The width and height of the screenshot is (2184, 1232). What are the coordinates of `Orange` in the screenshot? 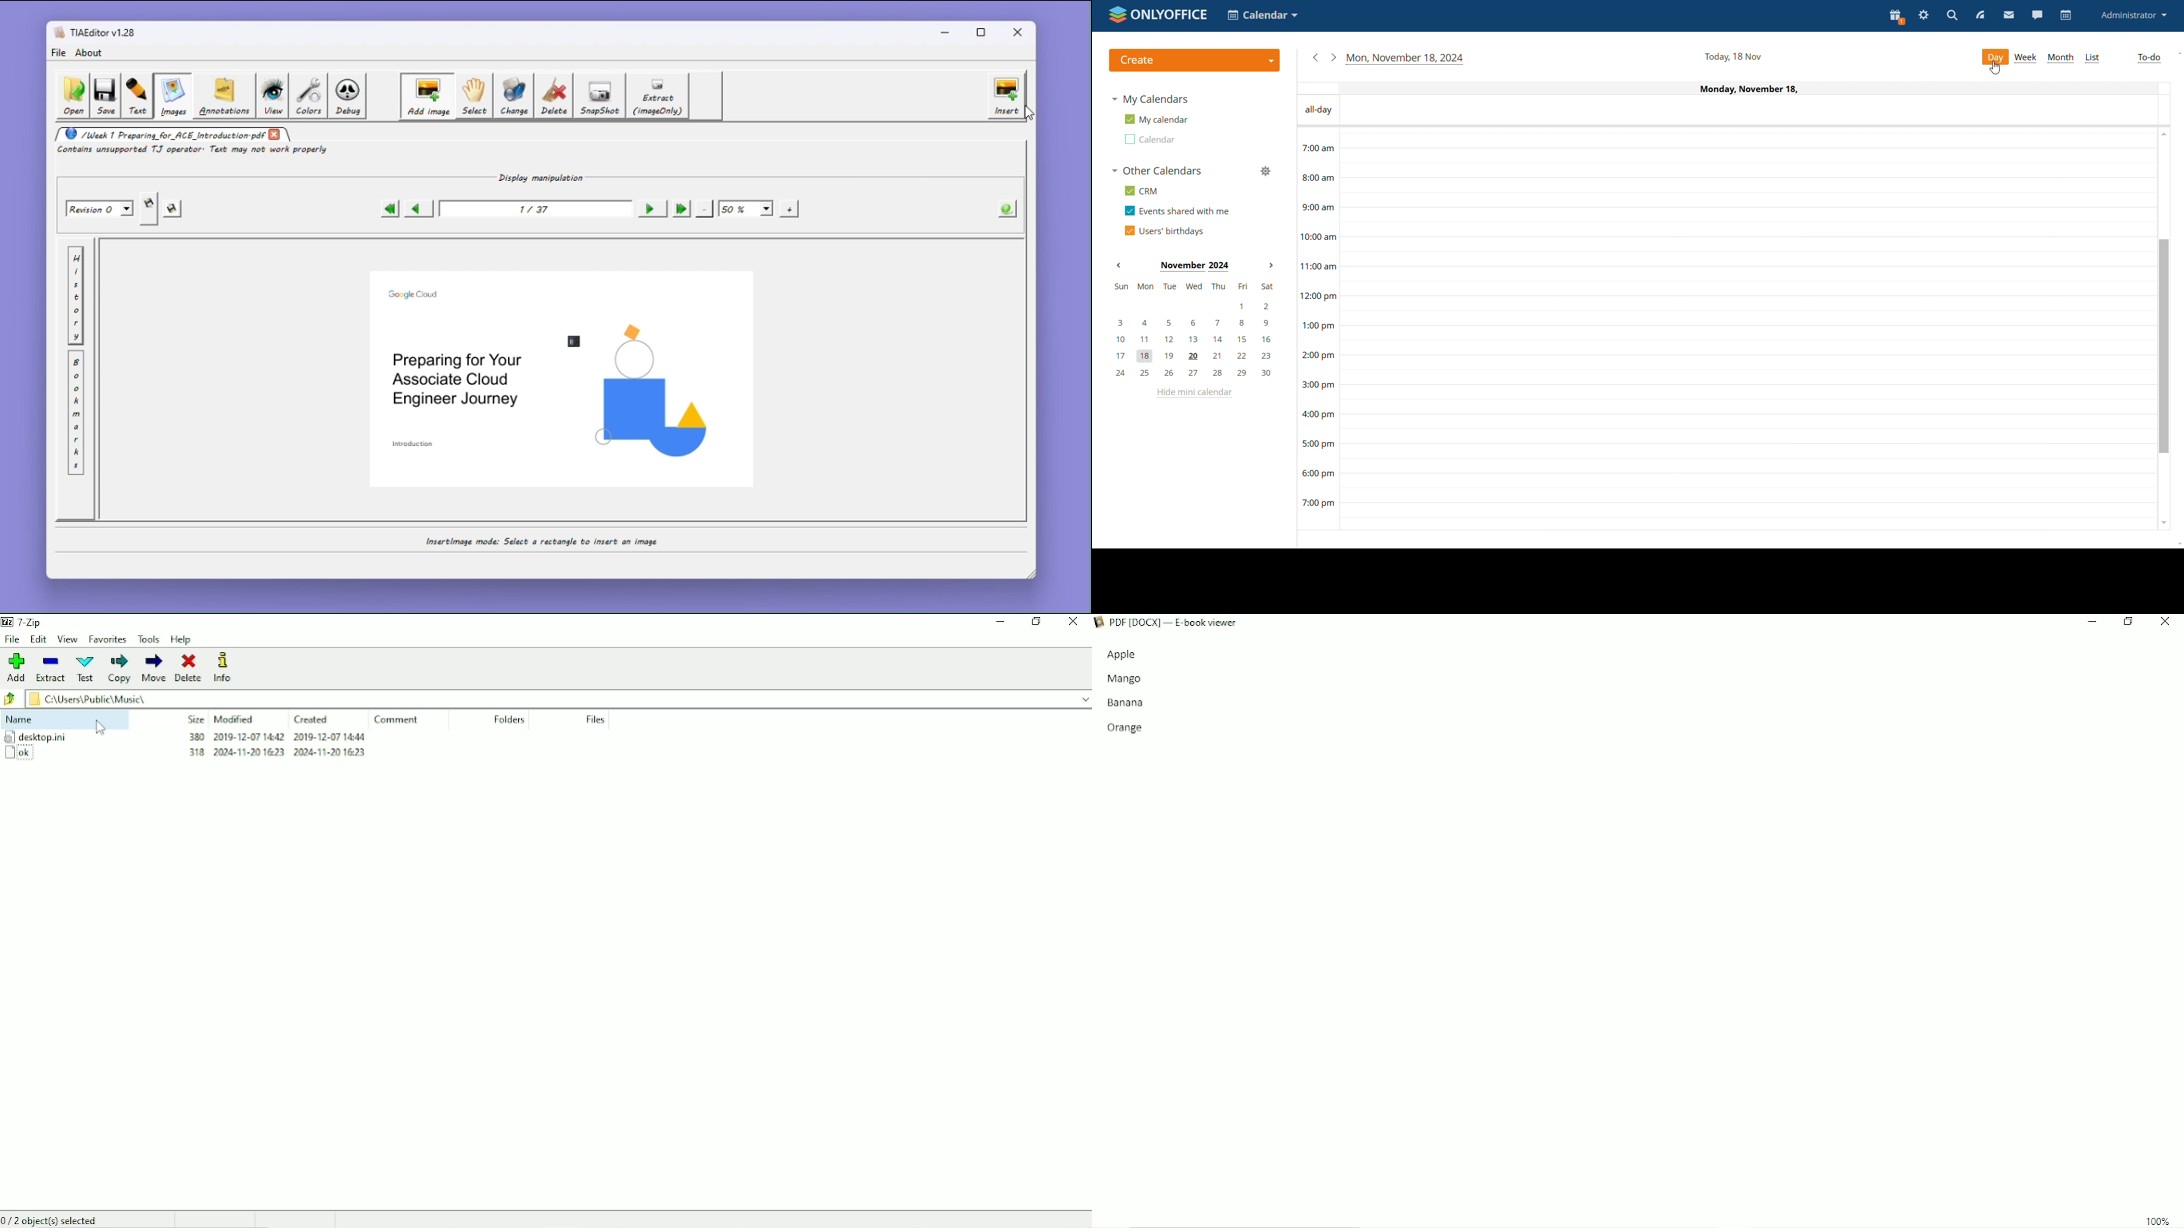 It's located at (1125, 726).